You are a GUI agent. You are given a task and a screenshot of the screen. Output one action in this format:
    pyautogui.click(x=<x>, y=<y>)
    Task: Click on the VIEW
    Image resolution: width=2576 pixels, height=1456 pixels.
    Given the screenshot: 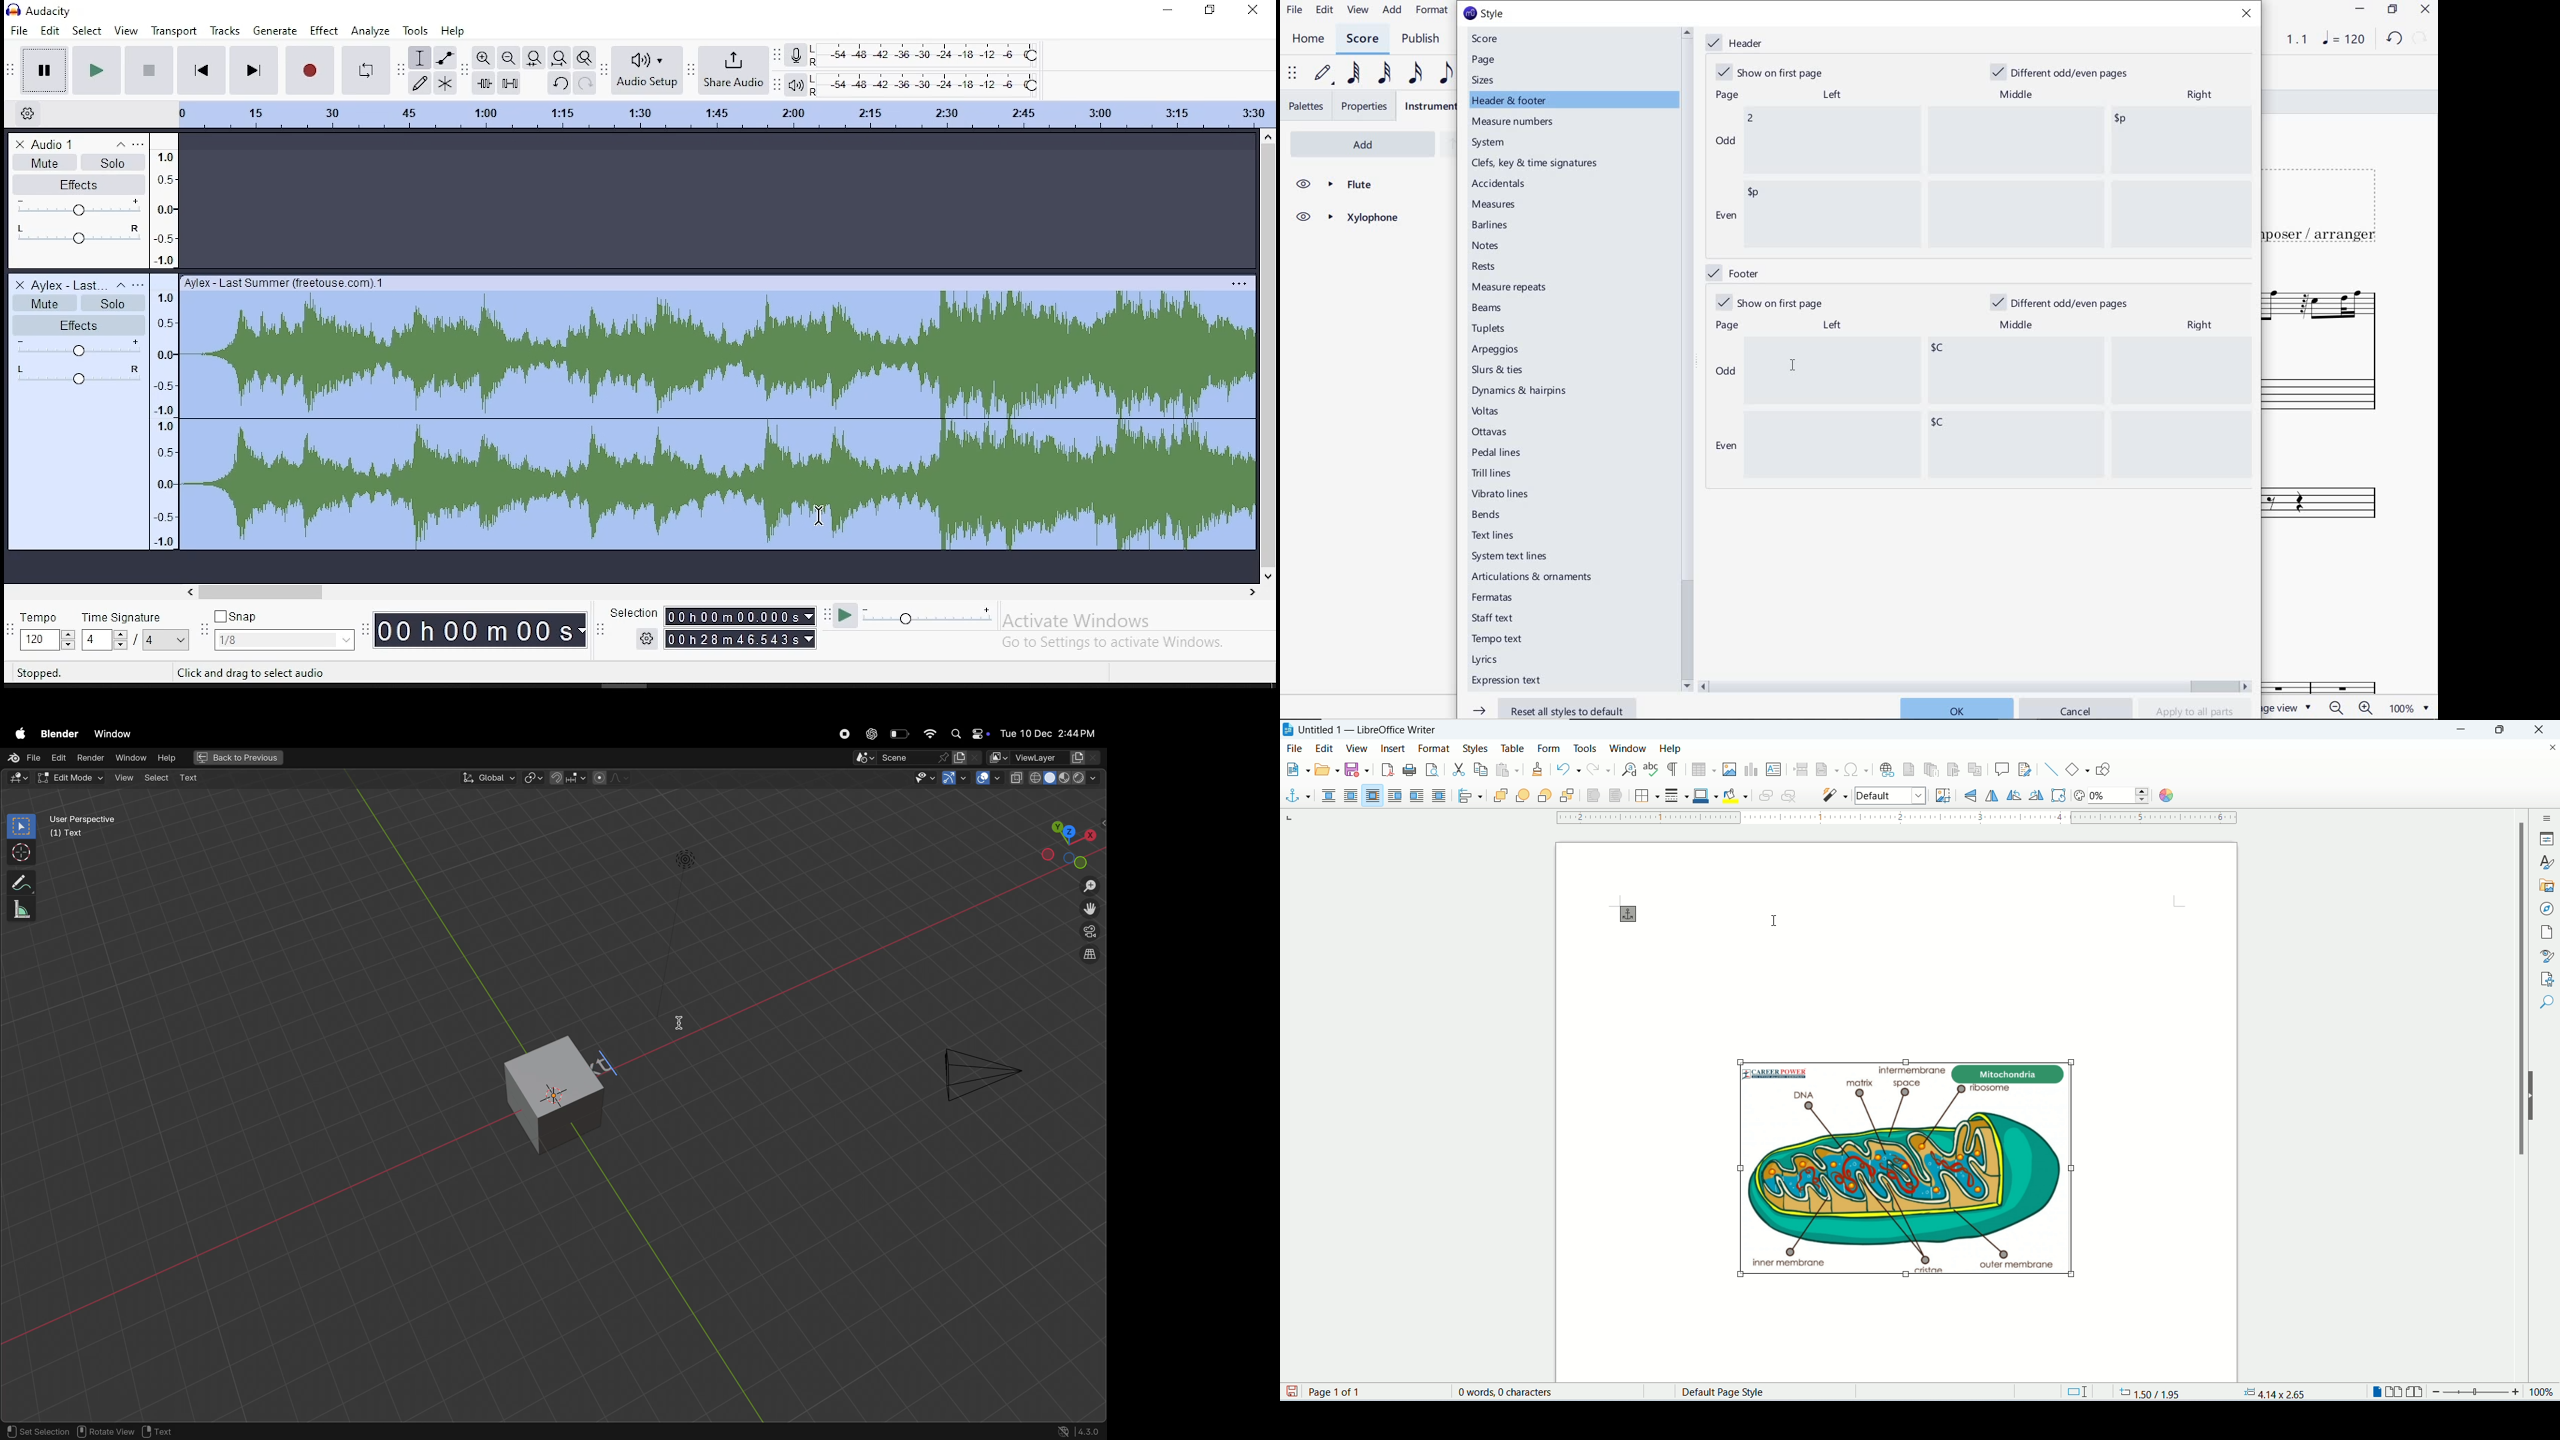 What is the action you would take?
    pyautogui.click(x=1359, y=10)
    